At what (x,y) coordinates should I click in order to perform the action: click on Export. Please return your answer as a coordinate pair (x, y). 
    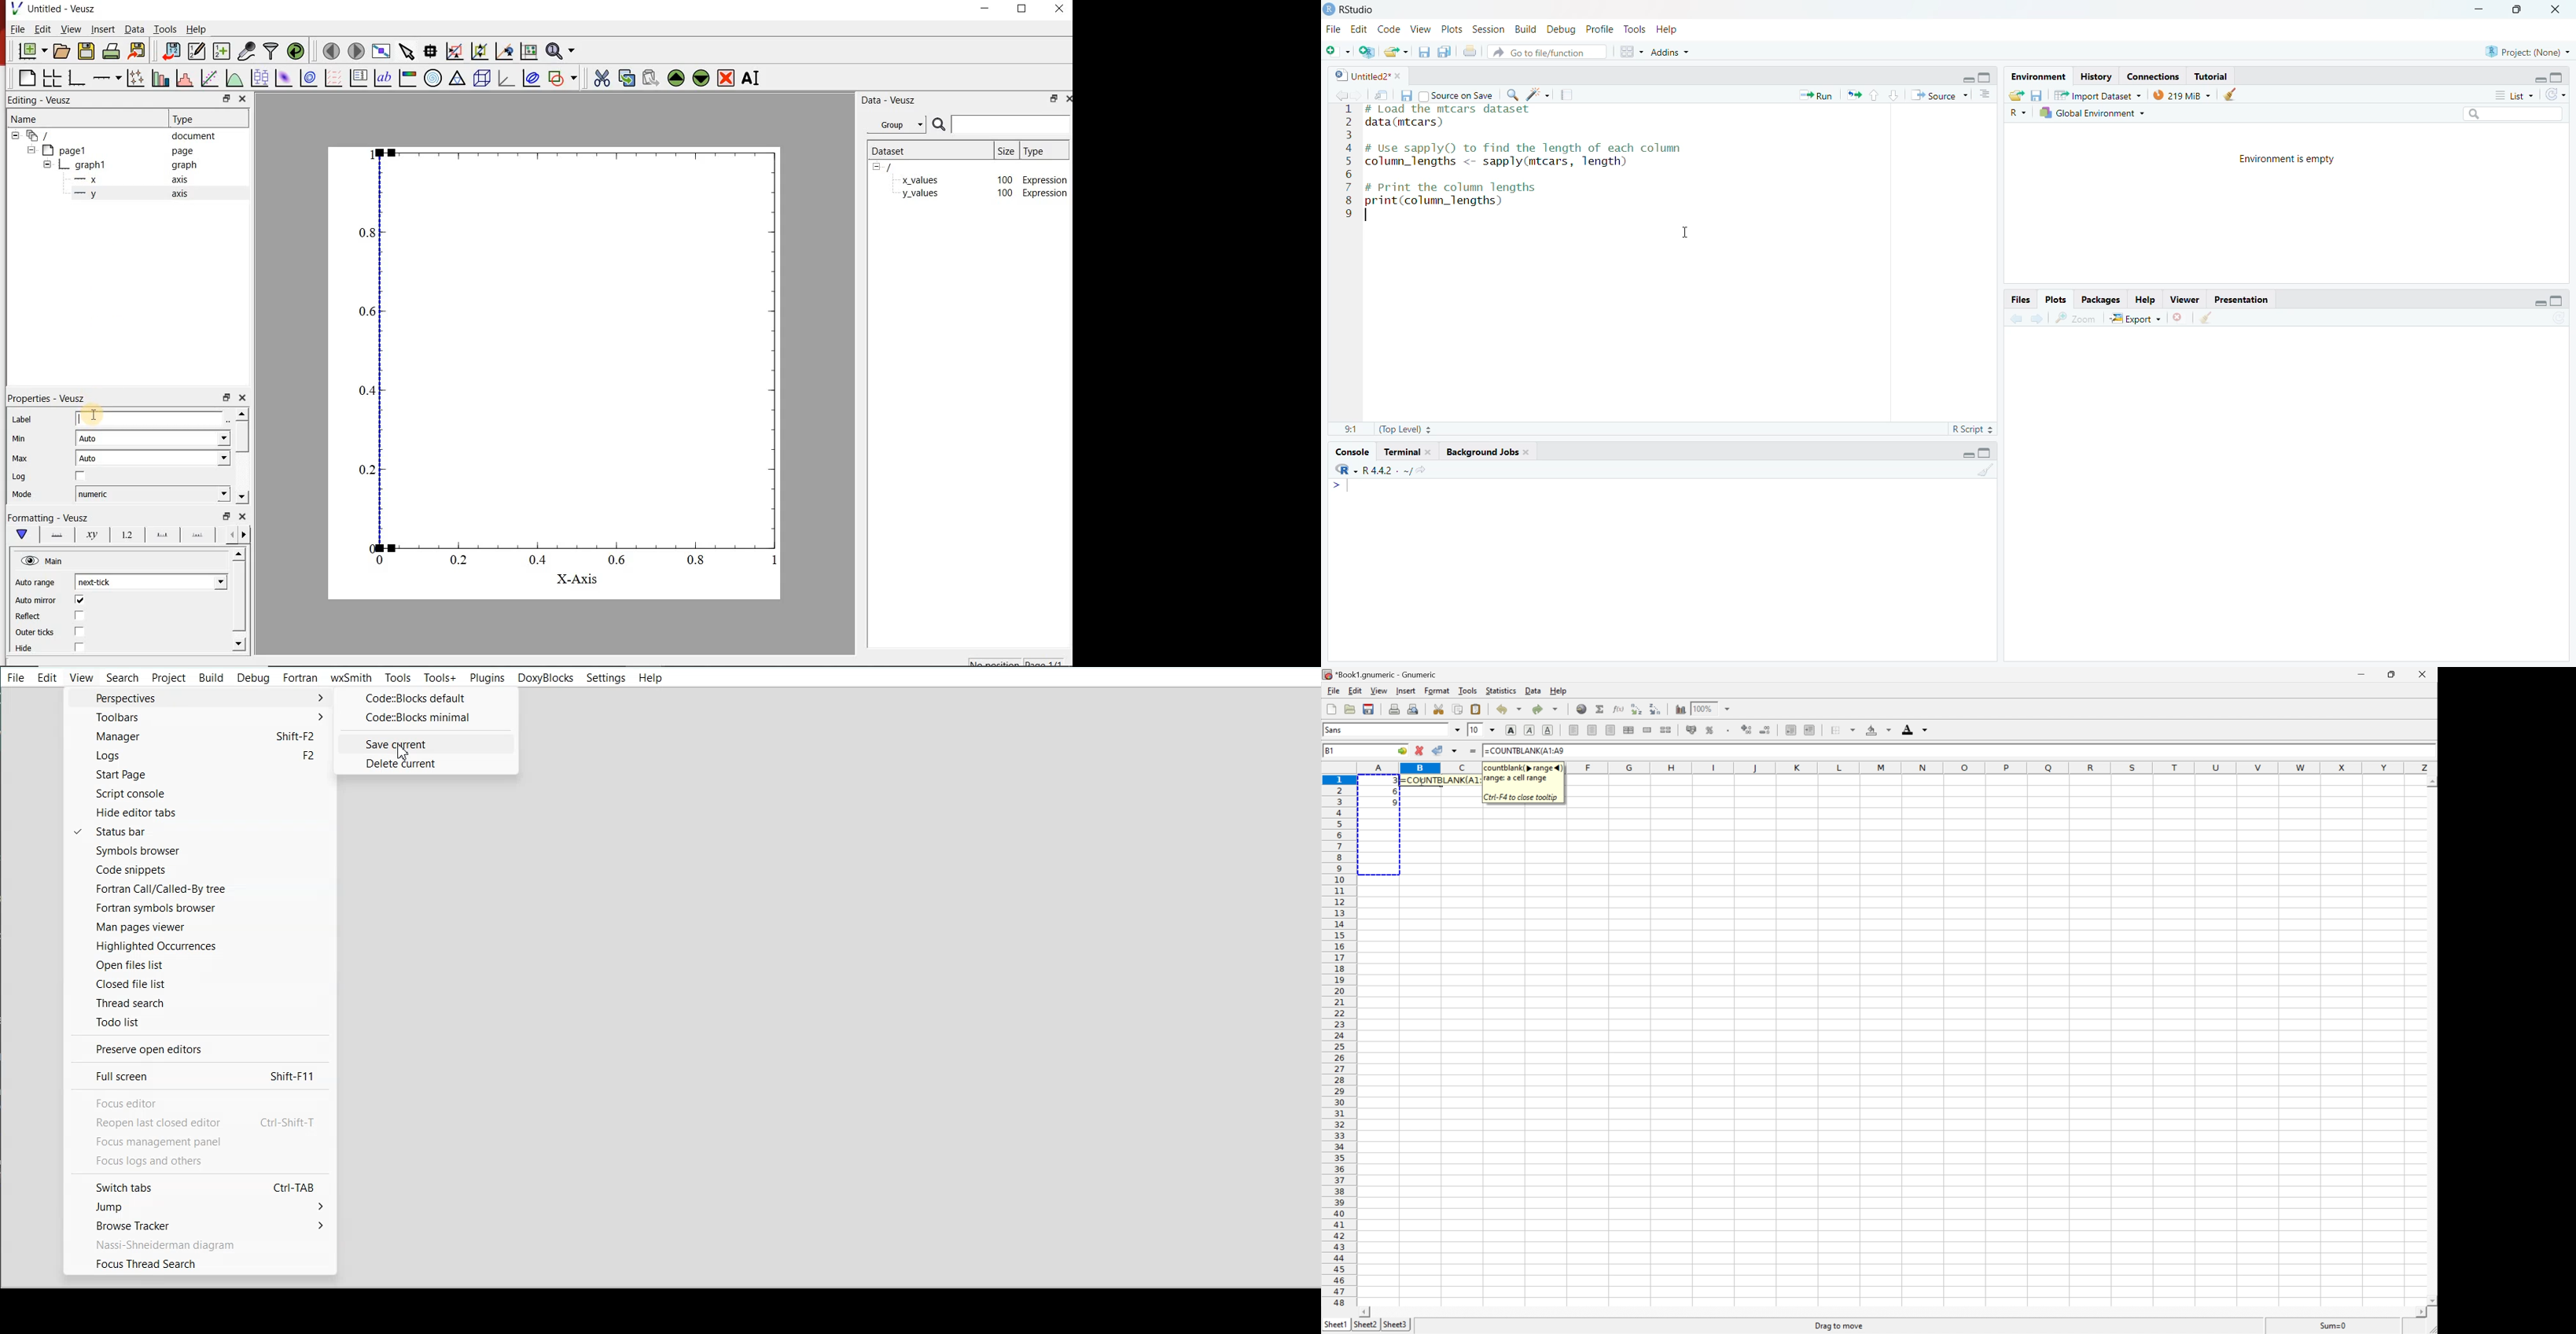
    Looking at the image, I should click on (2135, 318).